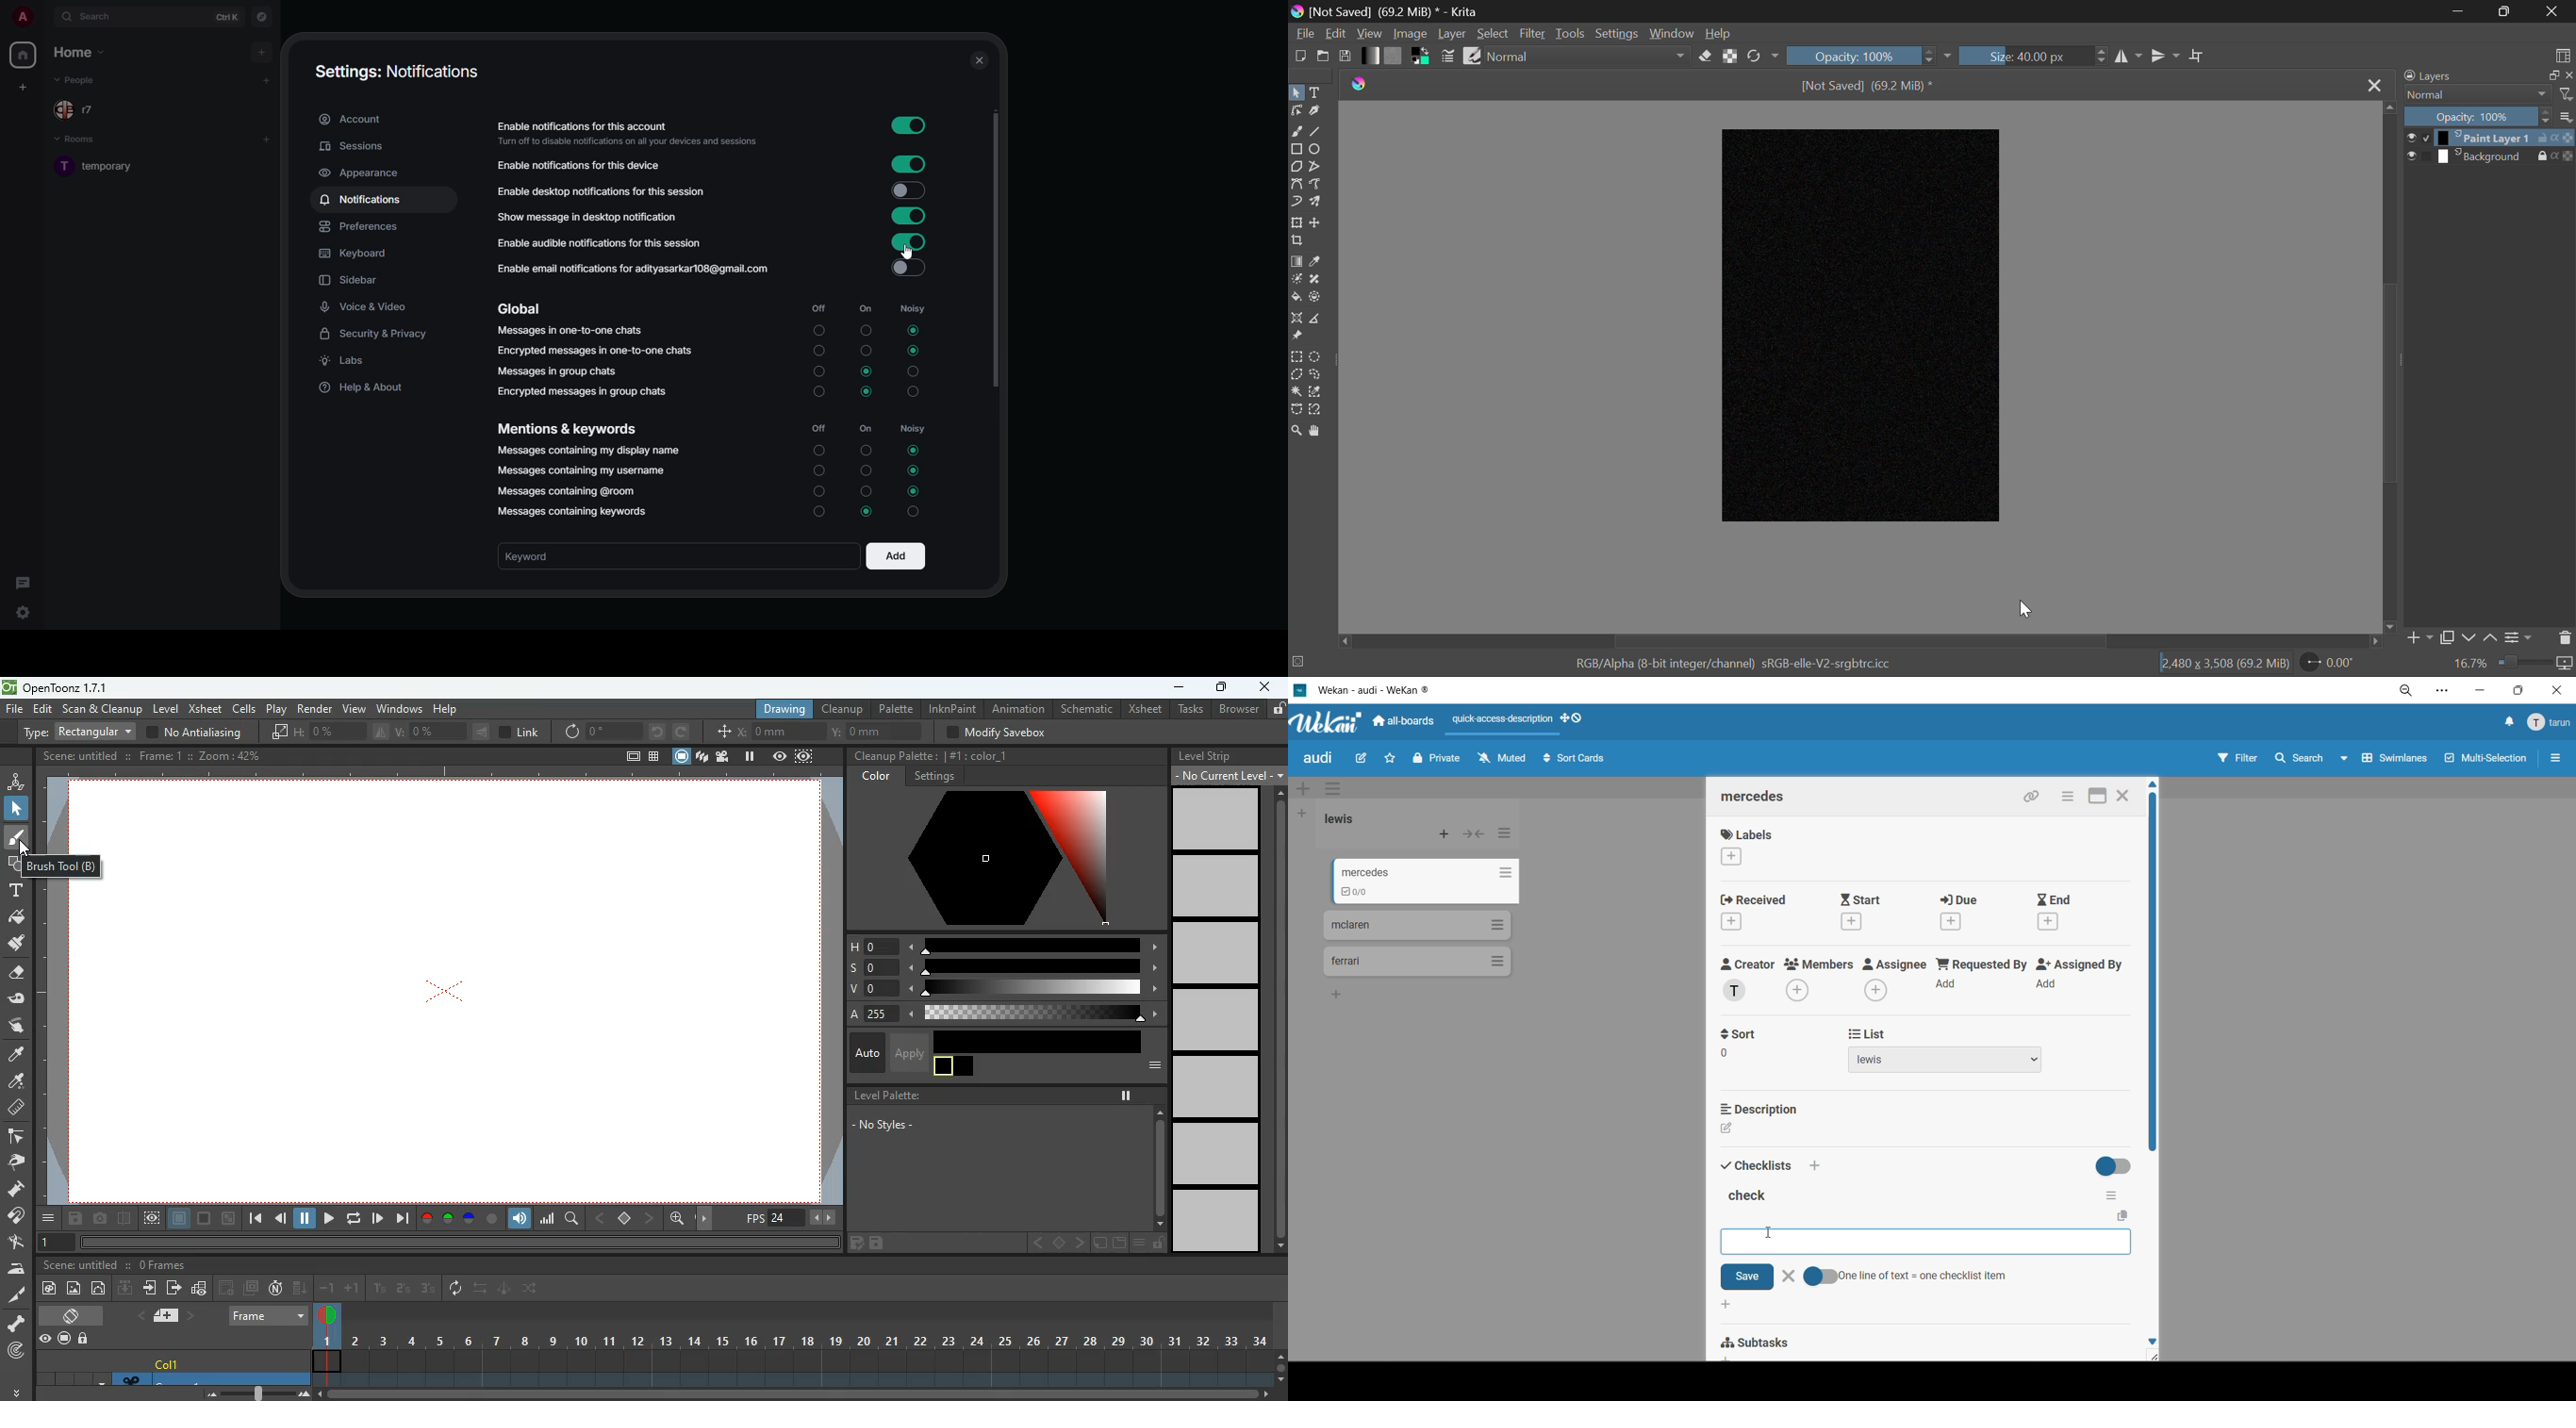 The width and height of the screenshot is (2576, 1428). I want to click on app logo, so click(1324, 725).